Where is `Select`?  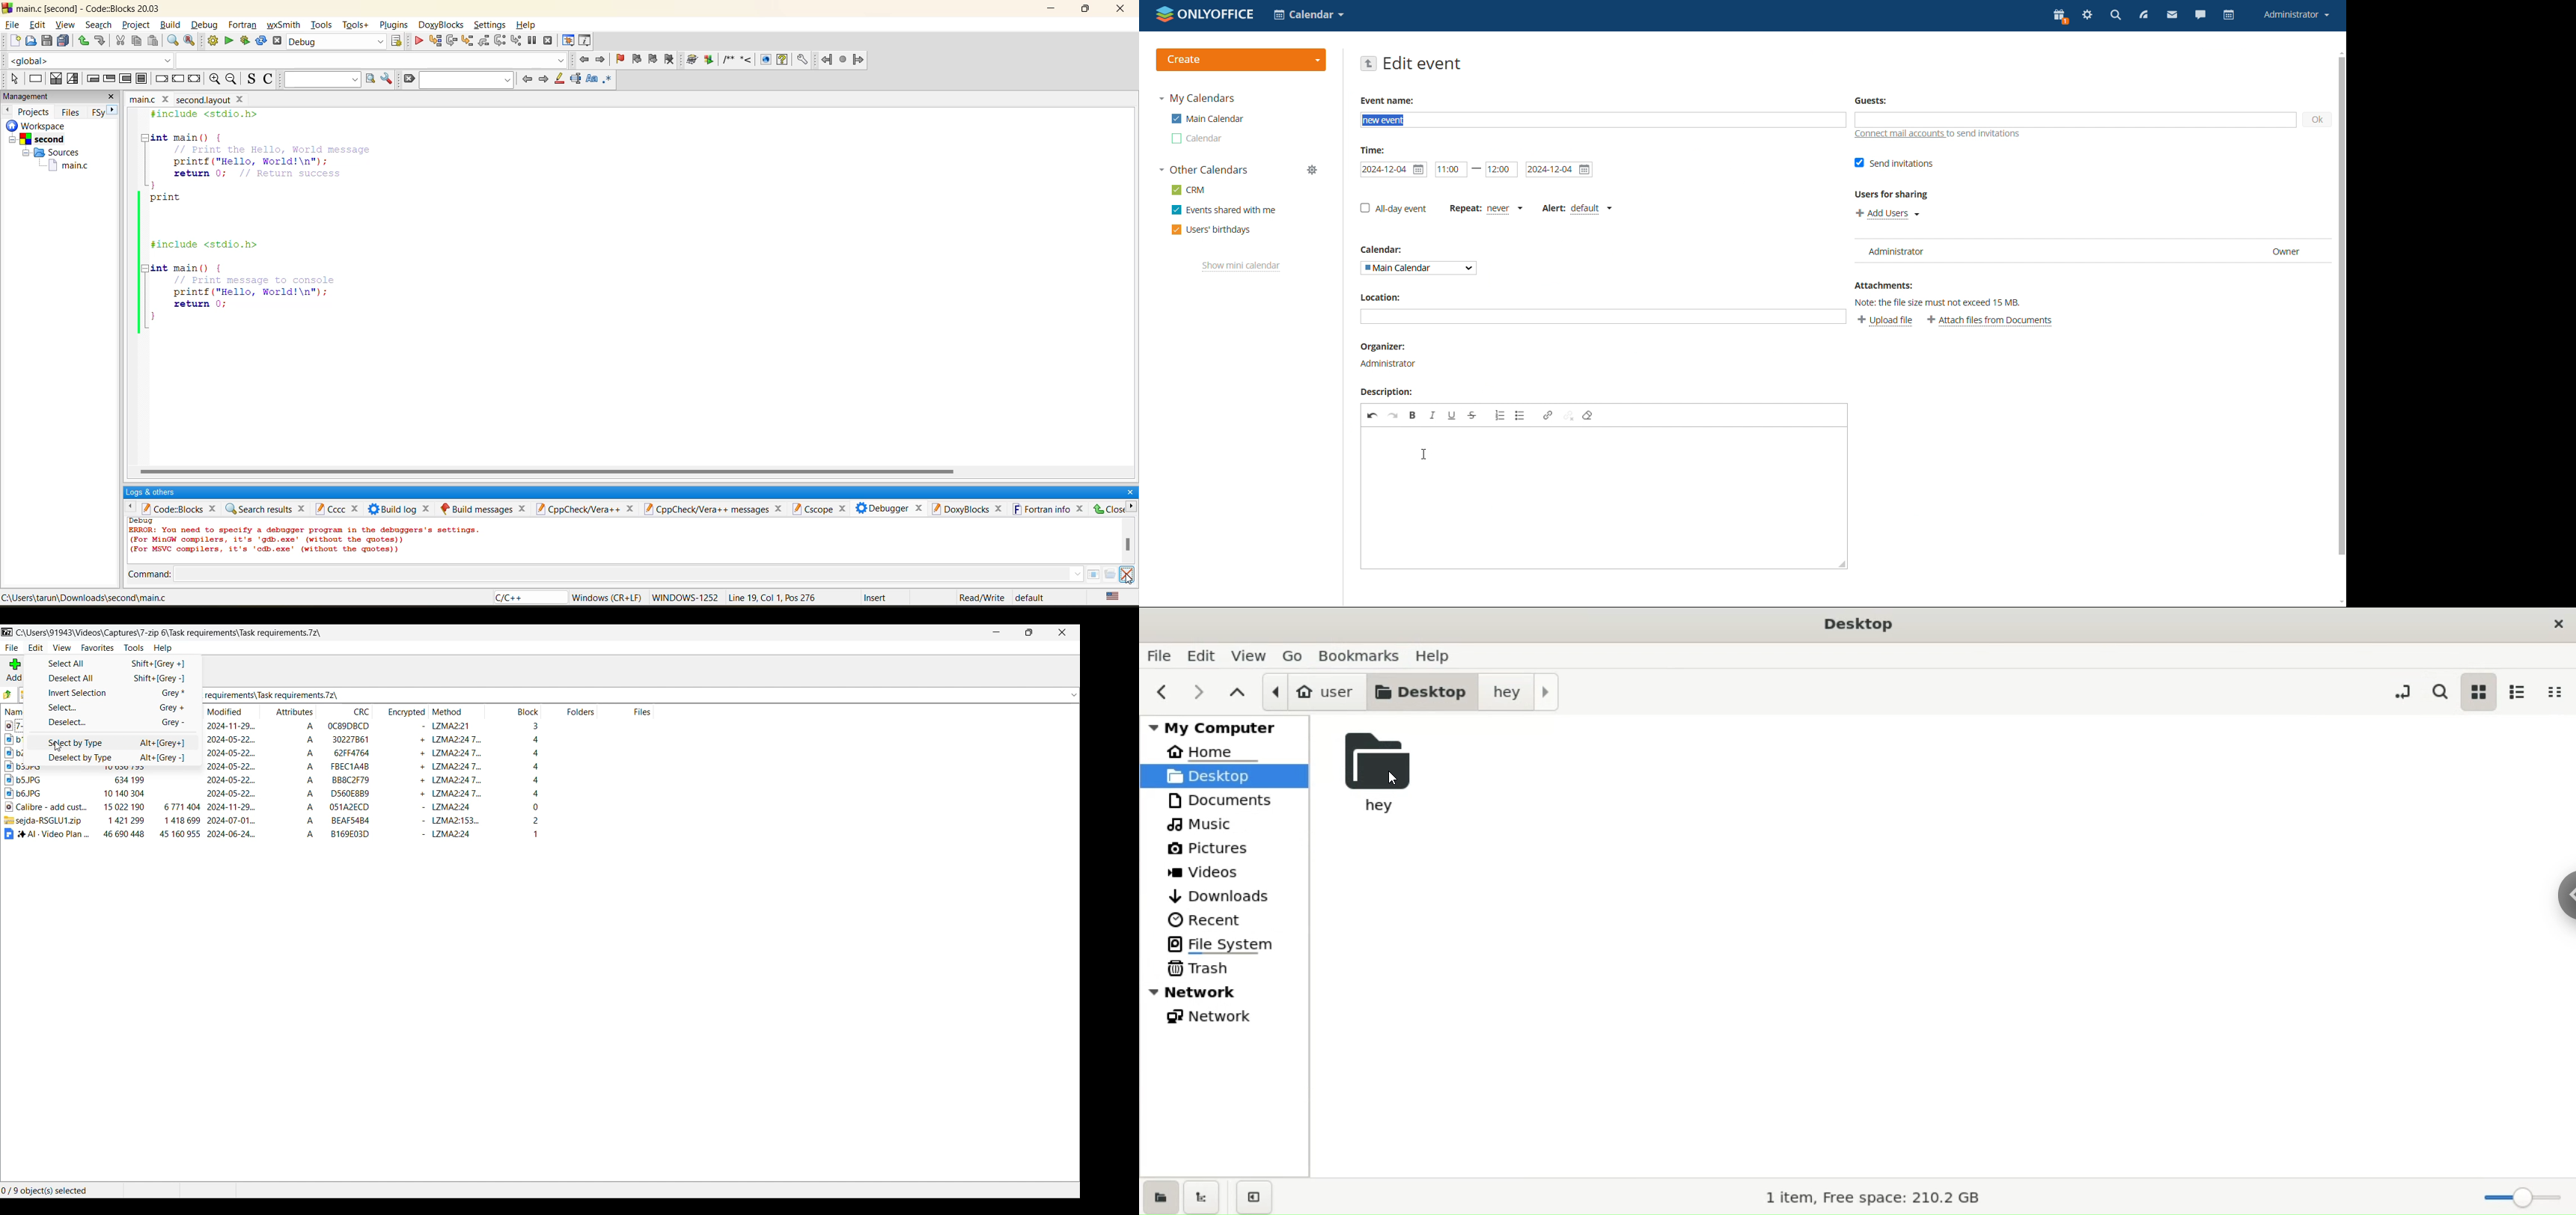
Select is located at coordinates (114, 708).